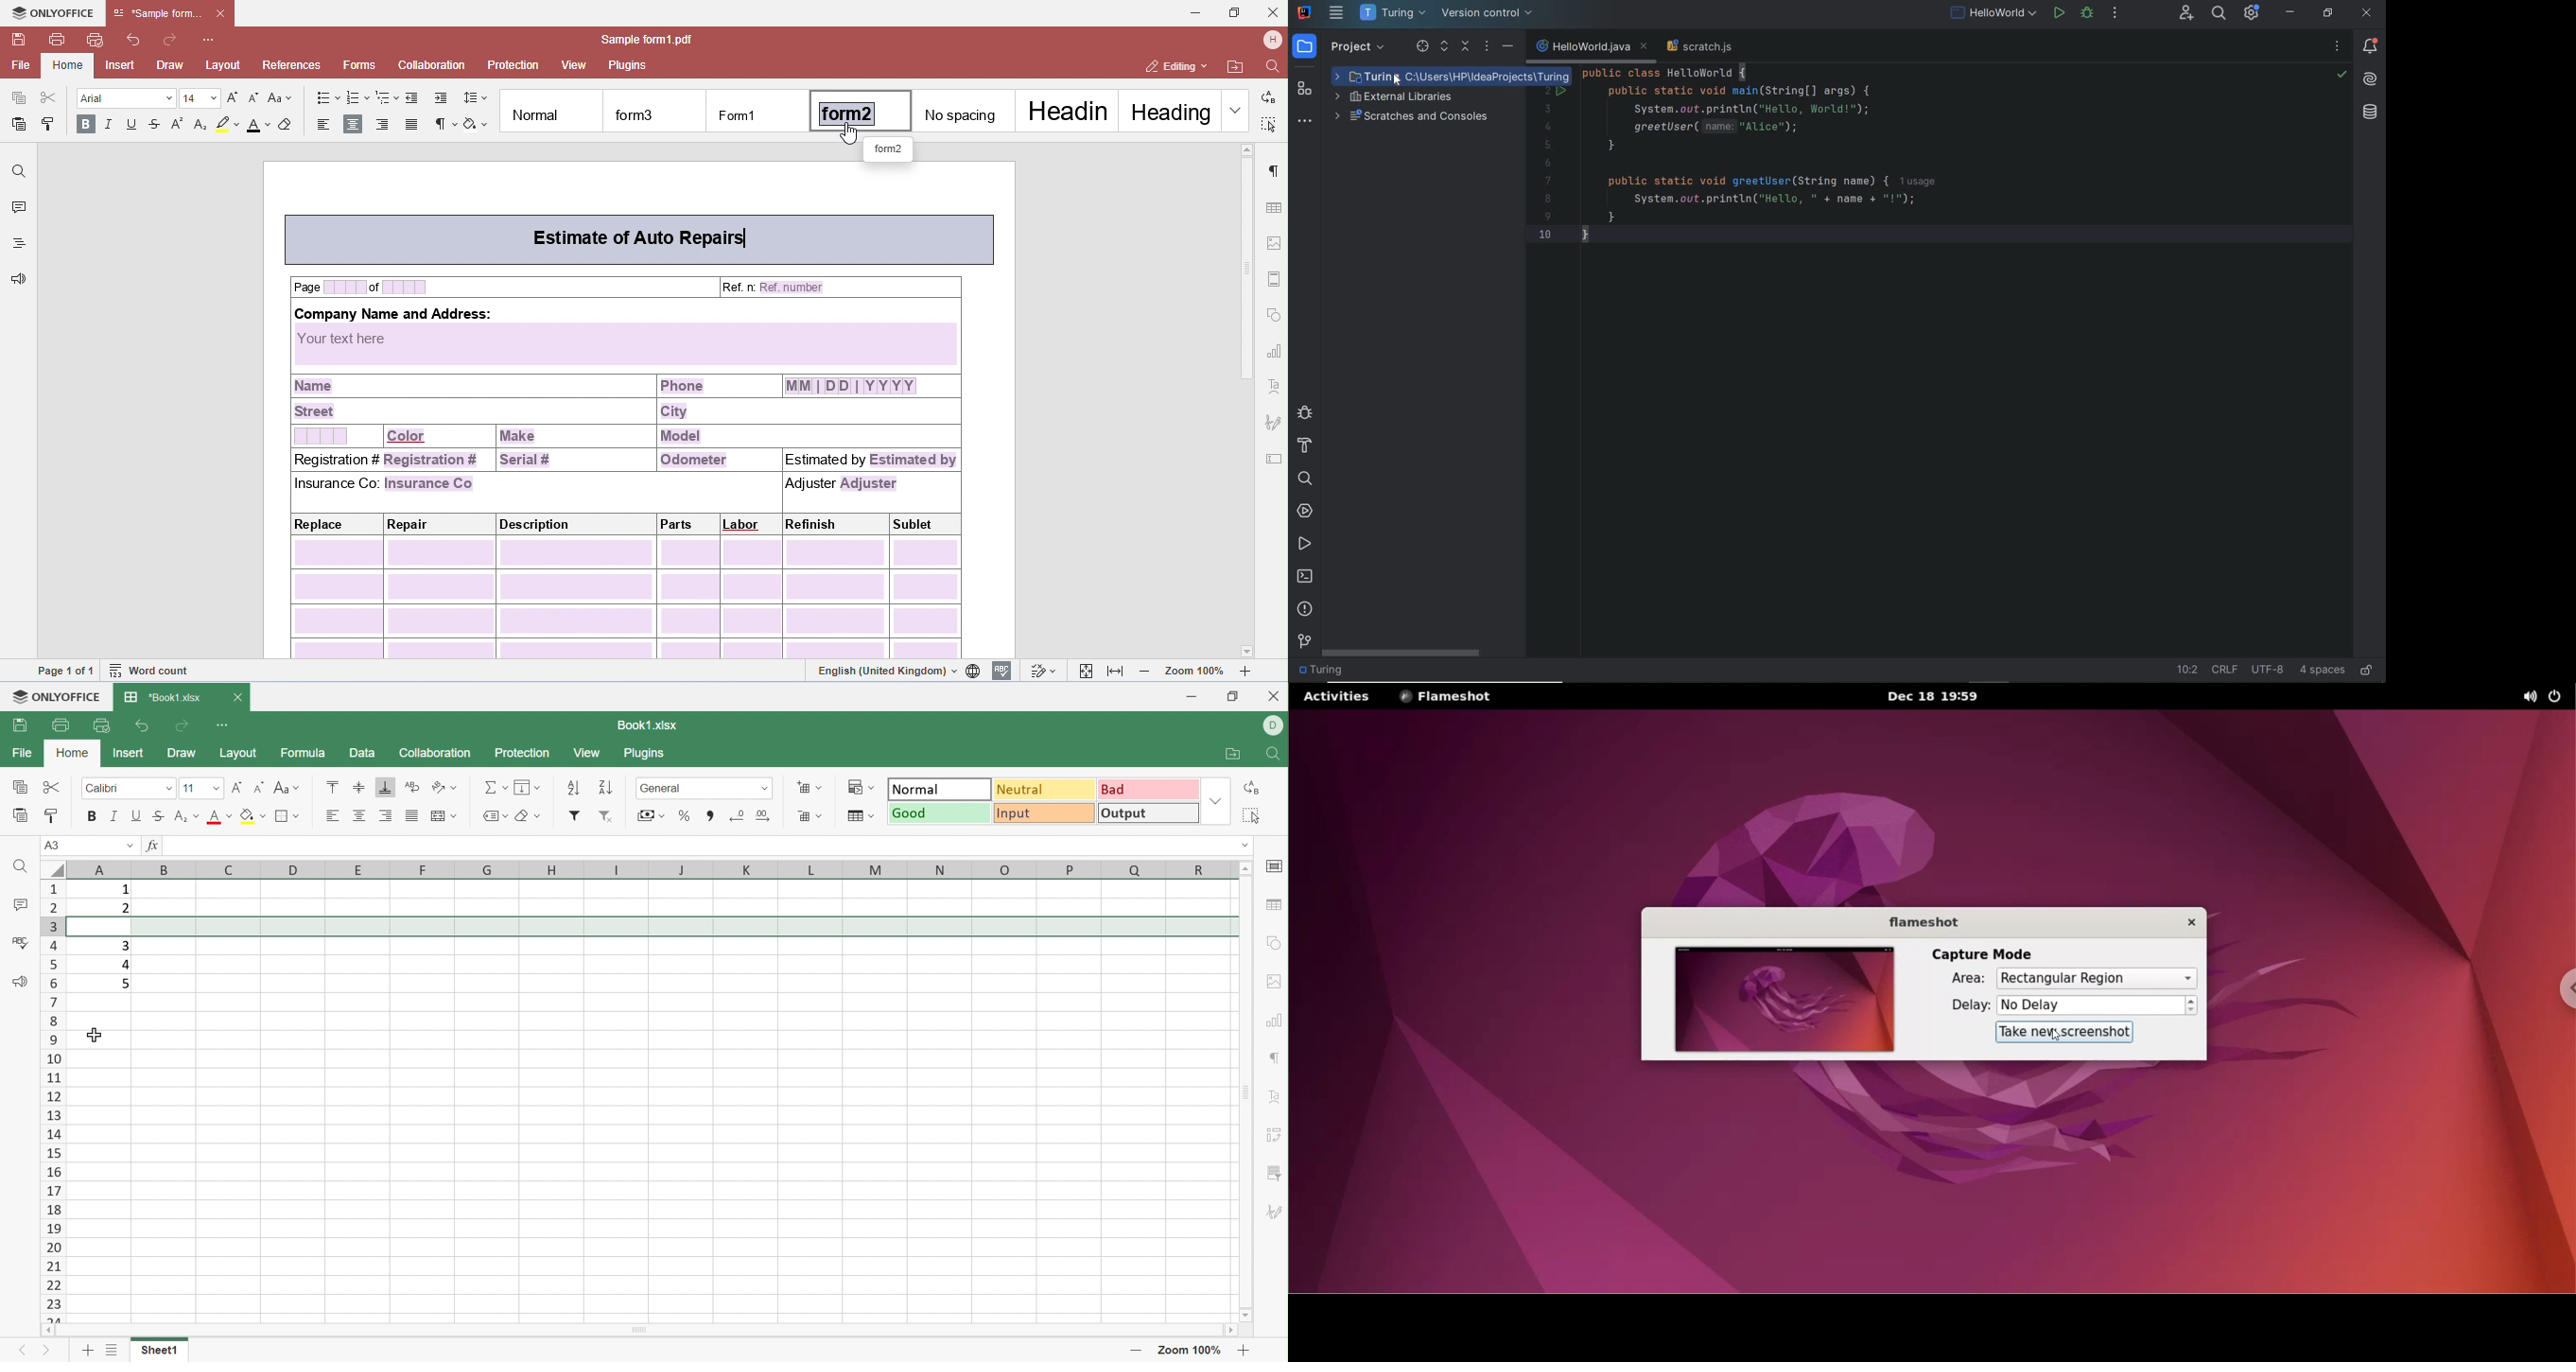 This screenshot has height=1372, width=2576. I want to click on Formula, so click(306, 753).